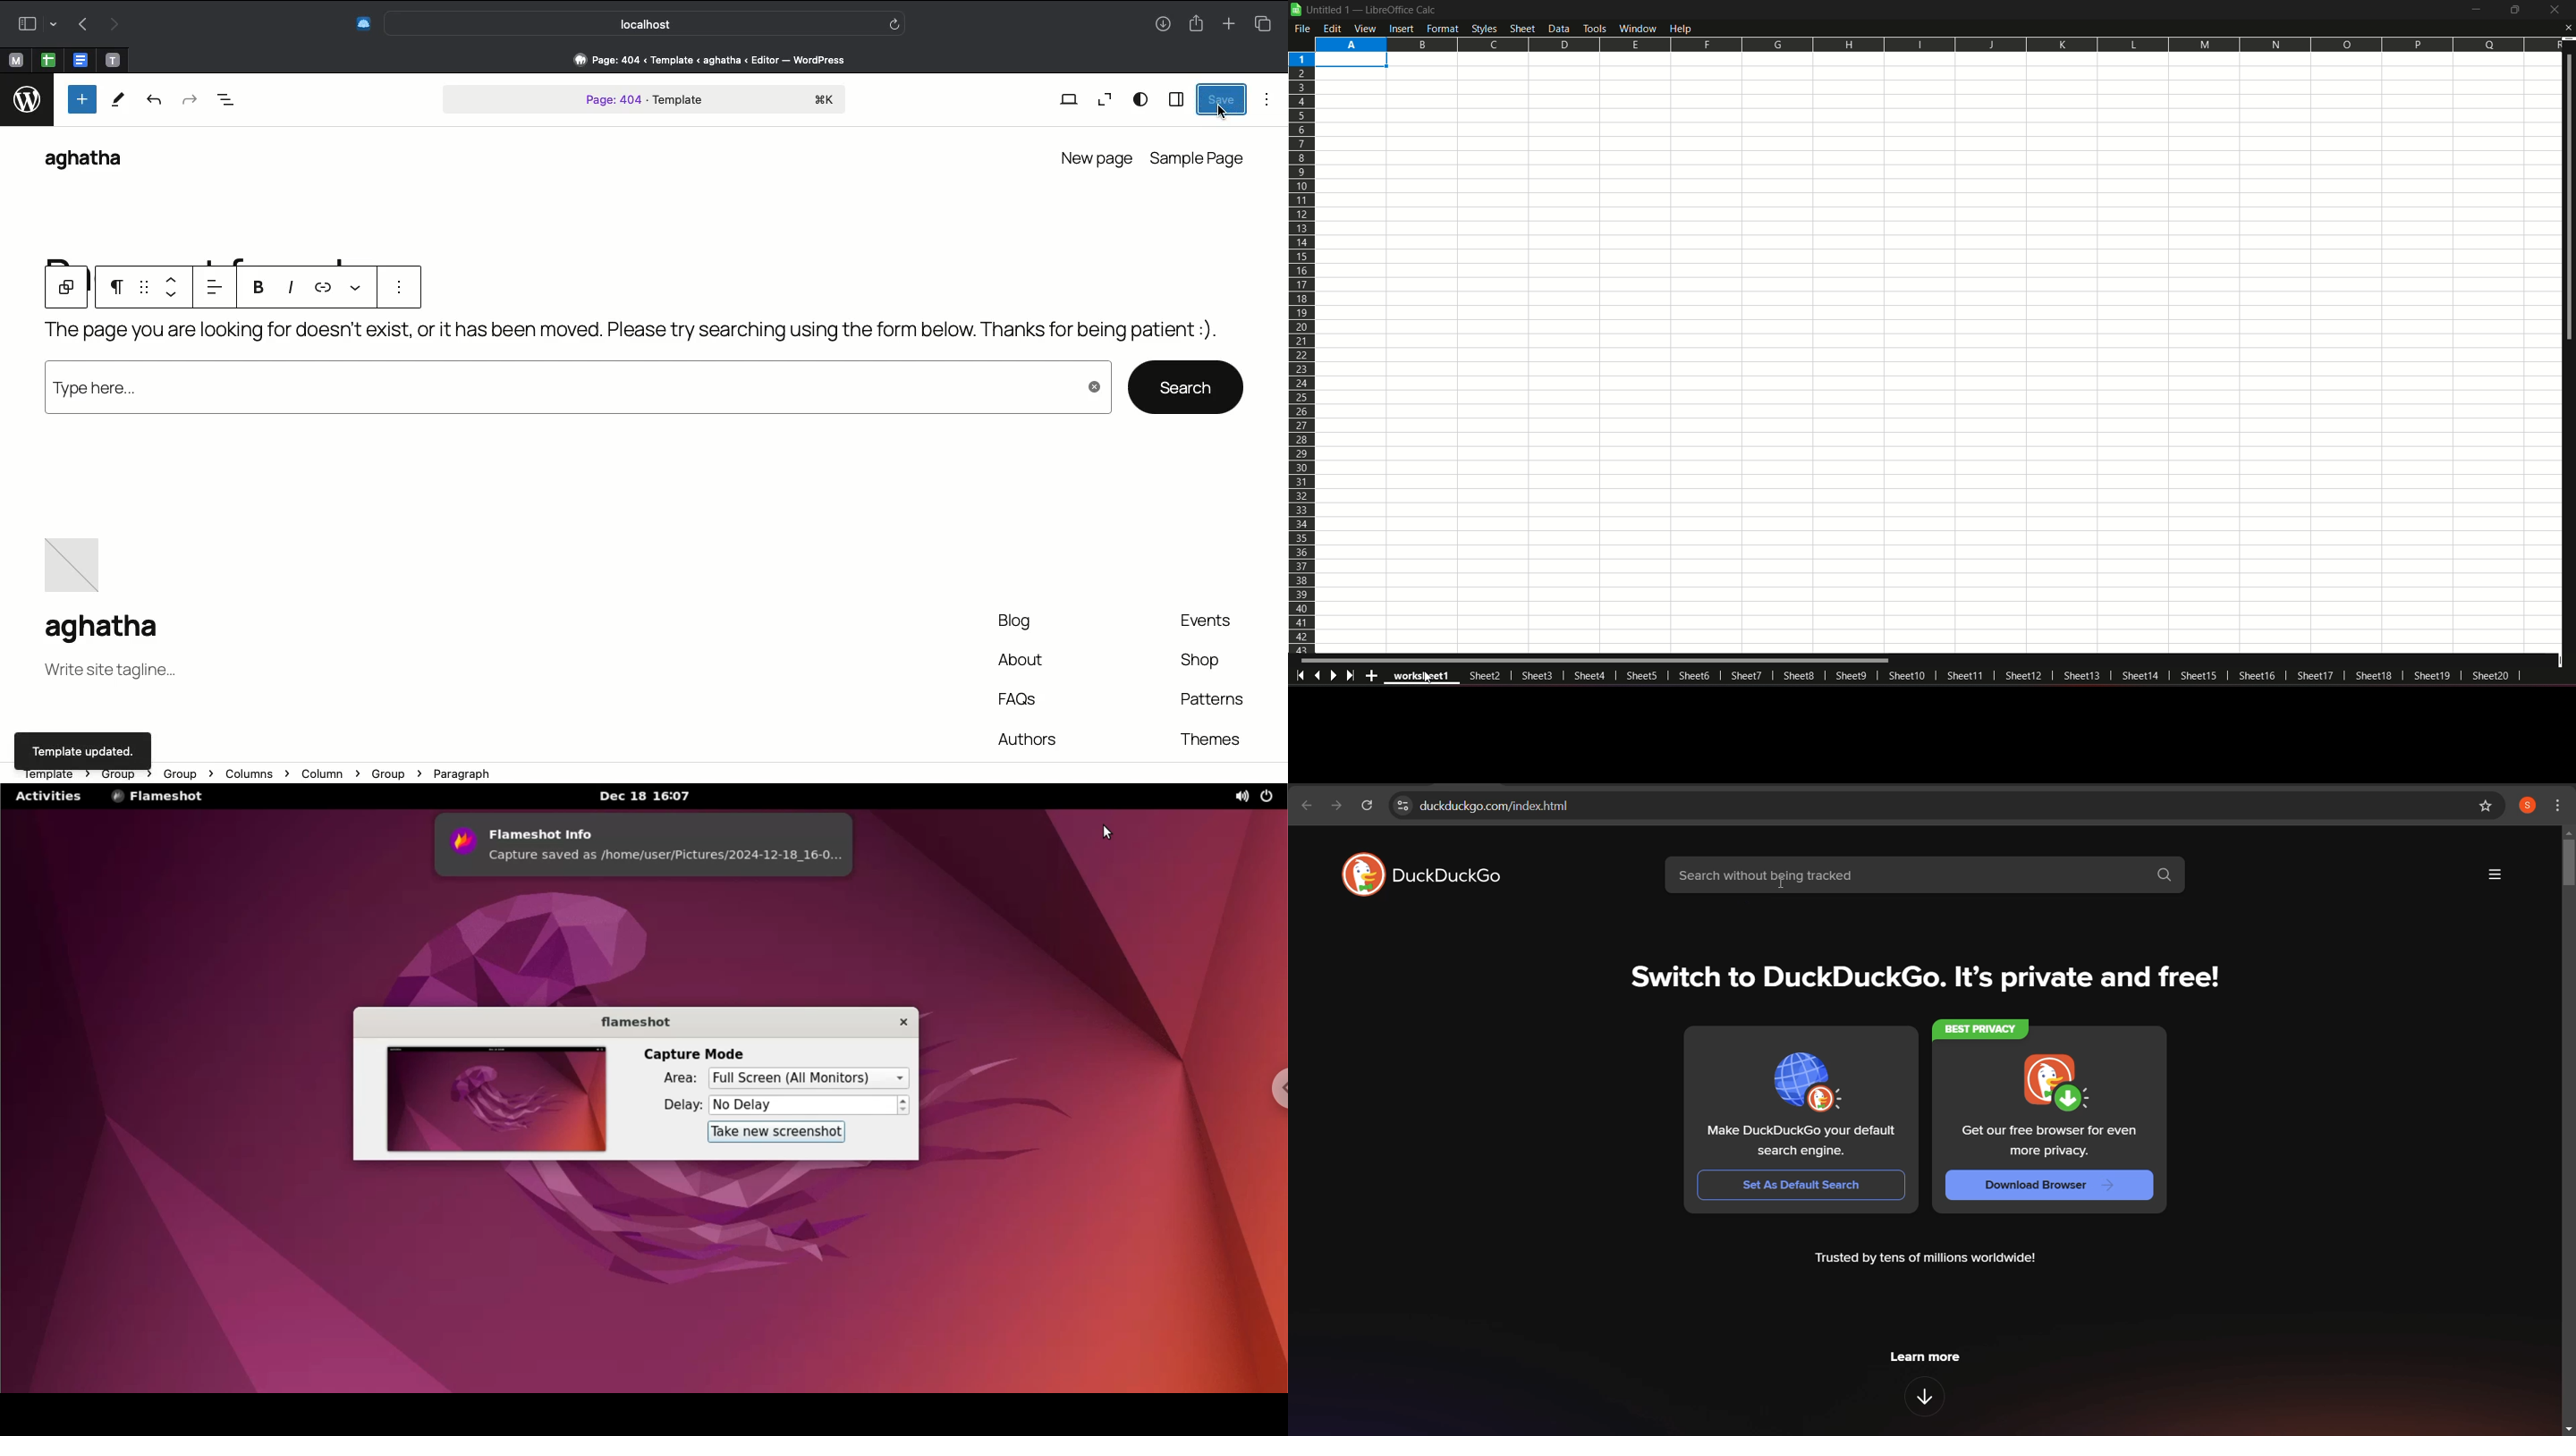  What do you see at coordinates (189, 101) in the screenshot?
I see `Redo` at bounding box center [189, 101].